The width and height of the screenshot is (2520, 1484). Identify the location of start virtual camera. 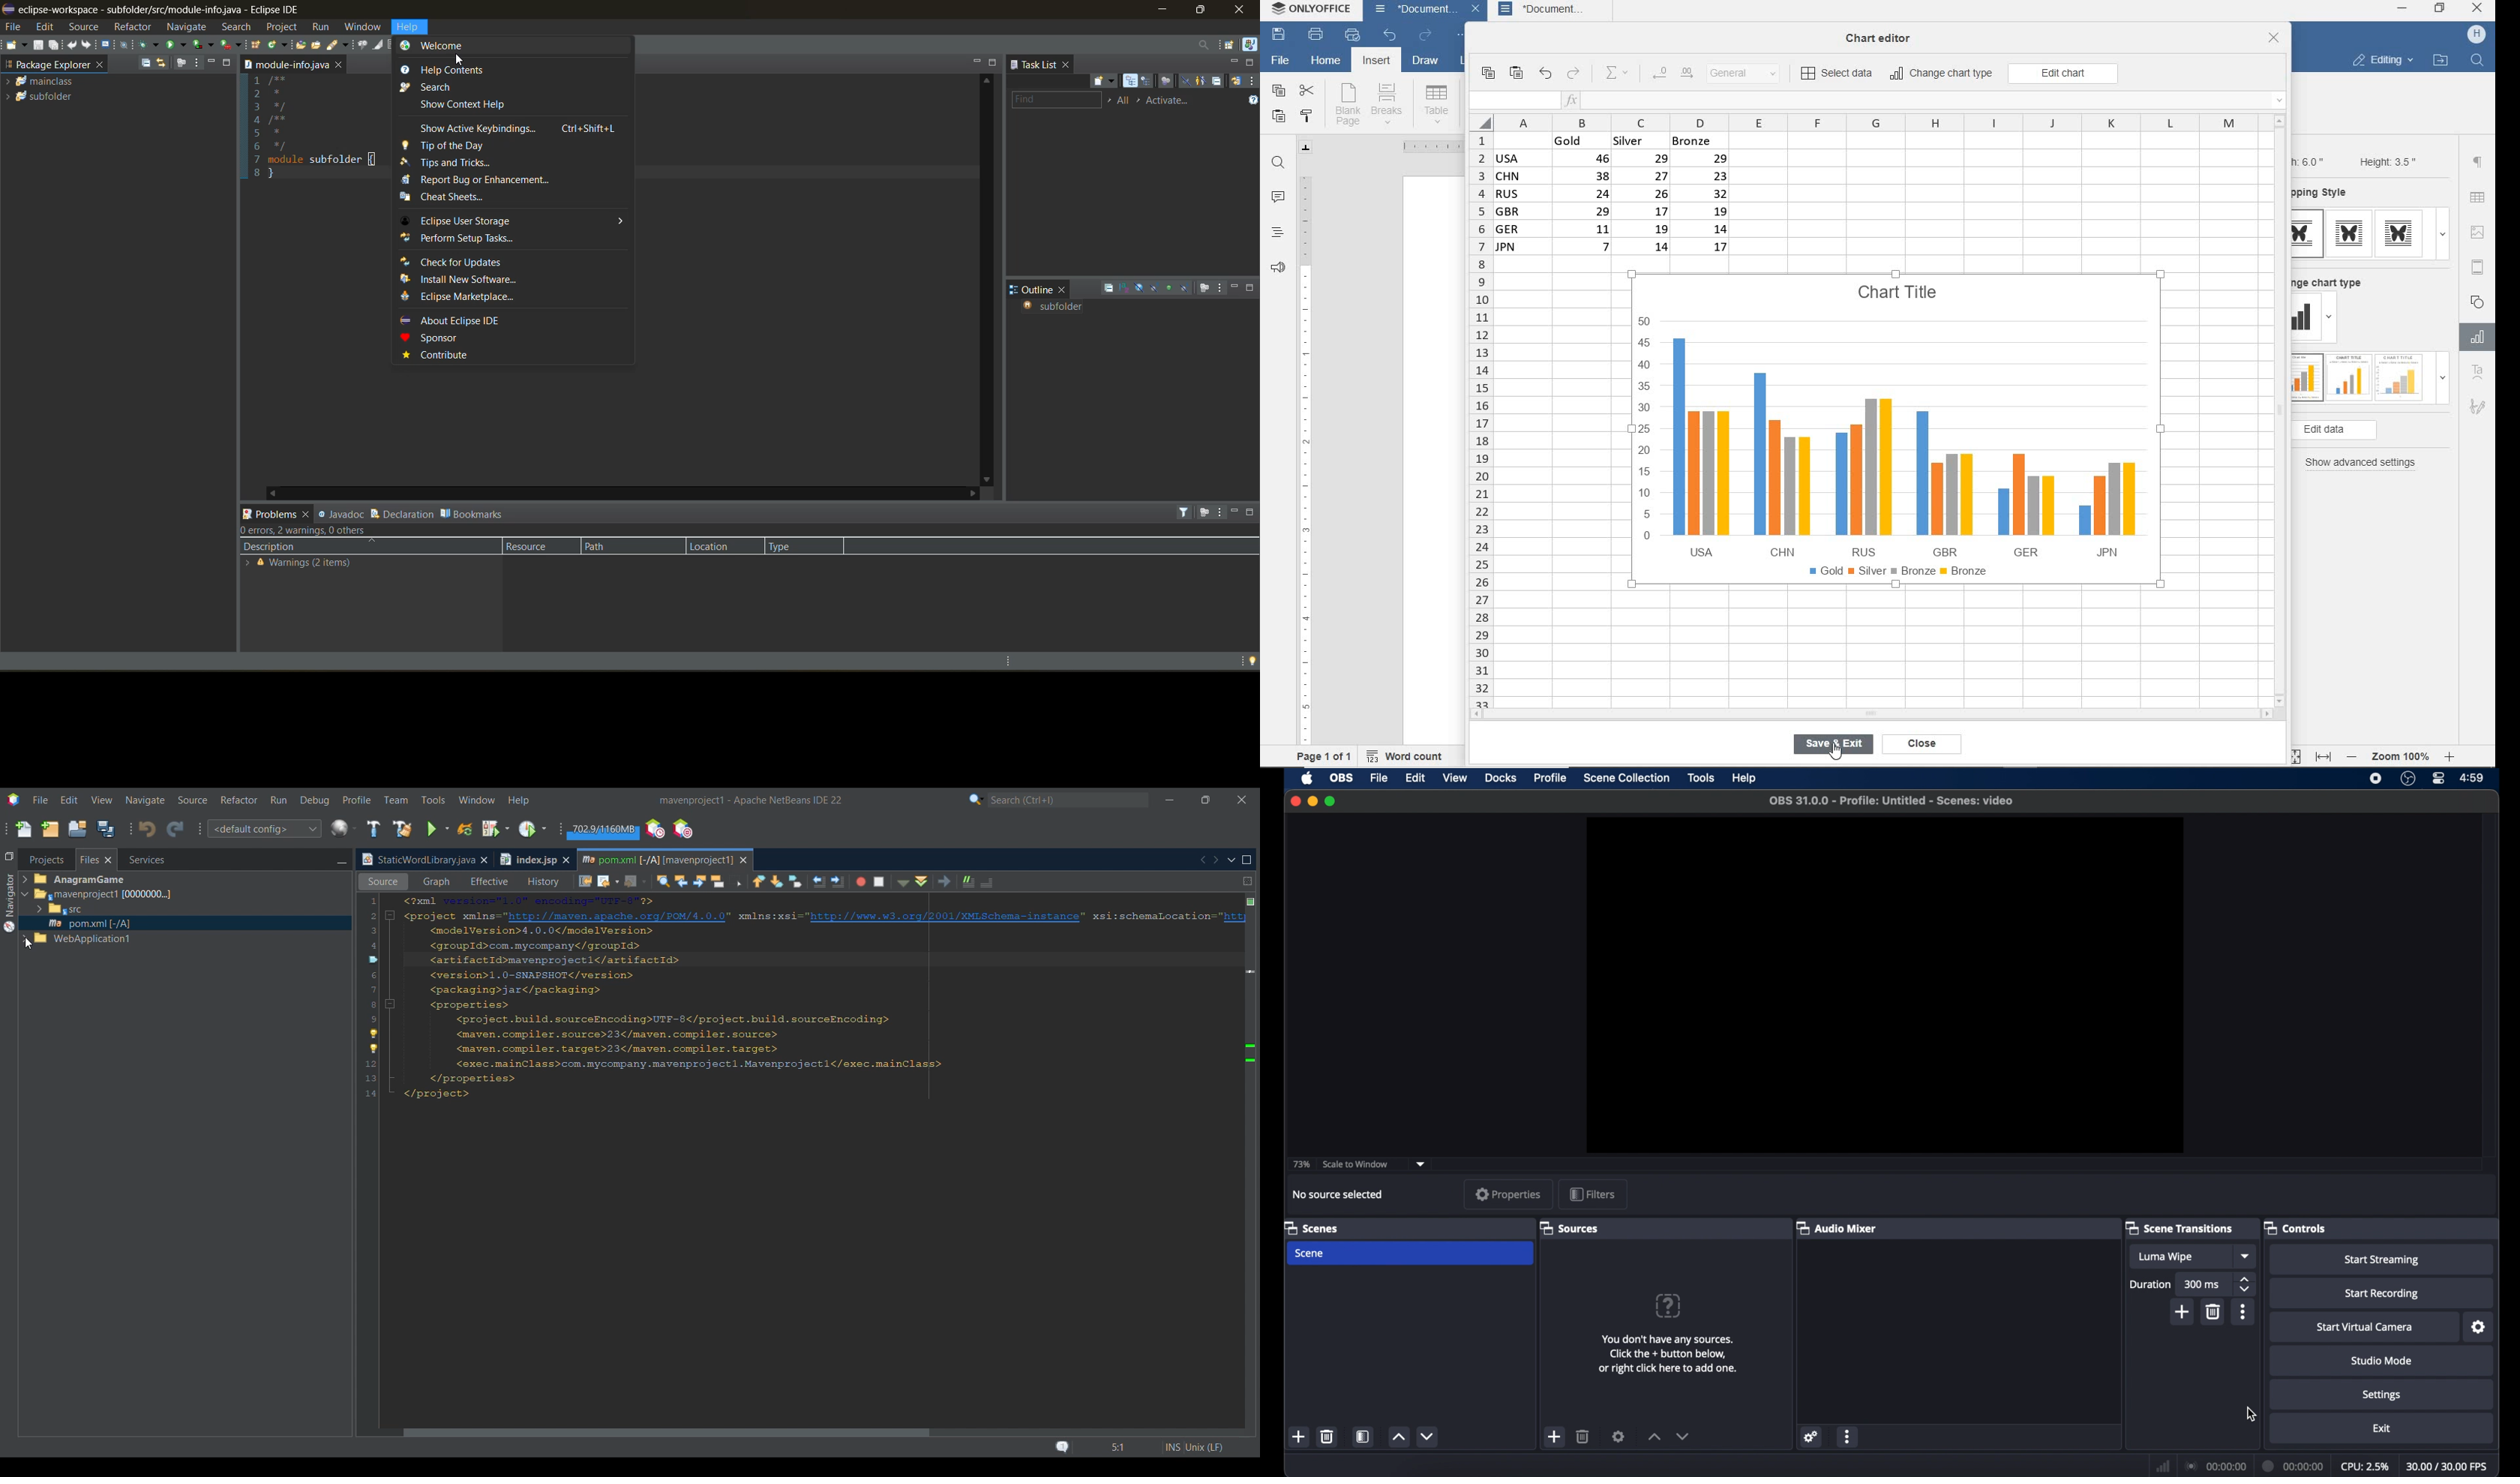
(2366, 1327).